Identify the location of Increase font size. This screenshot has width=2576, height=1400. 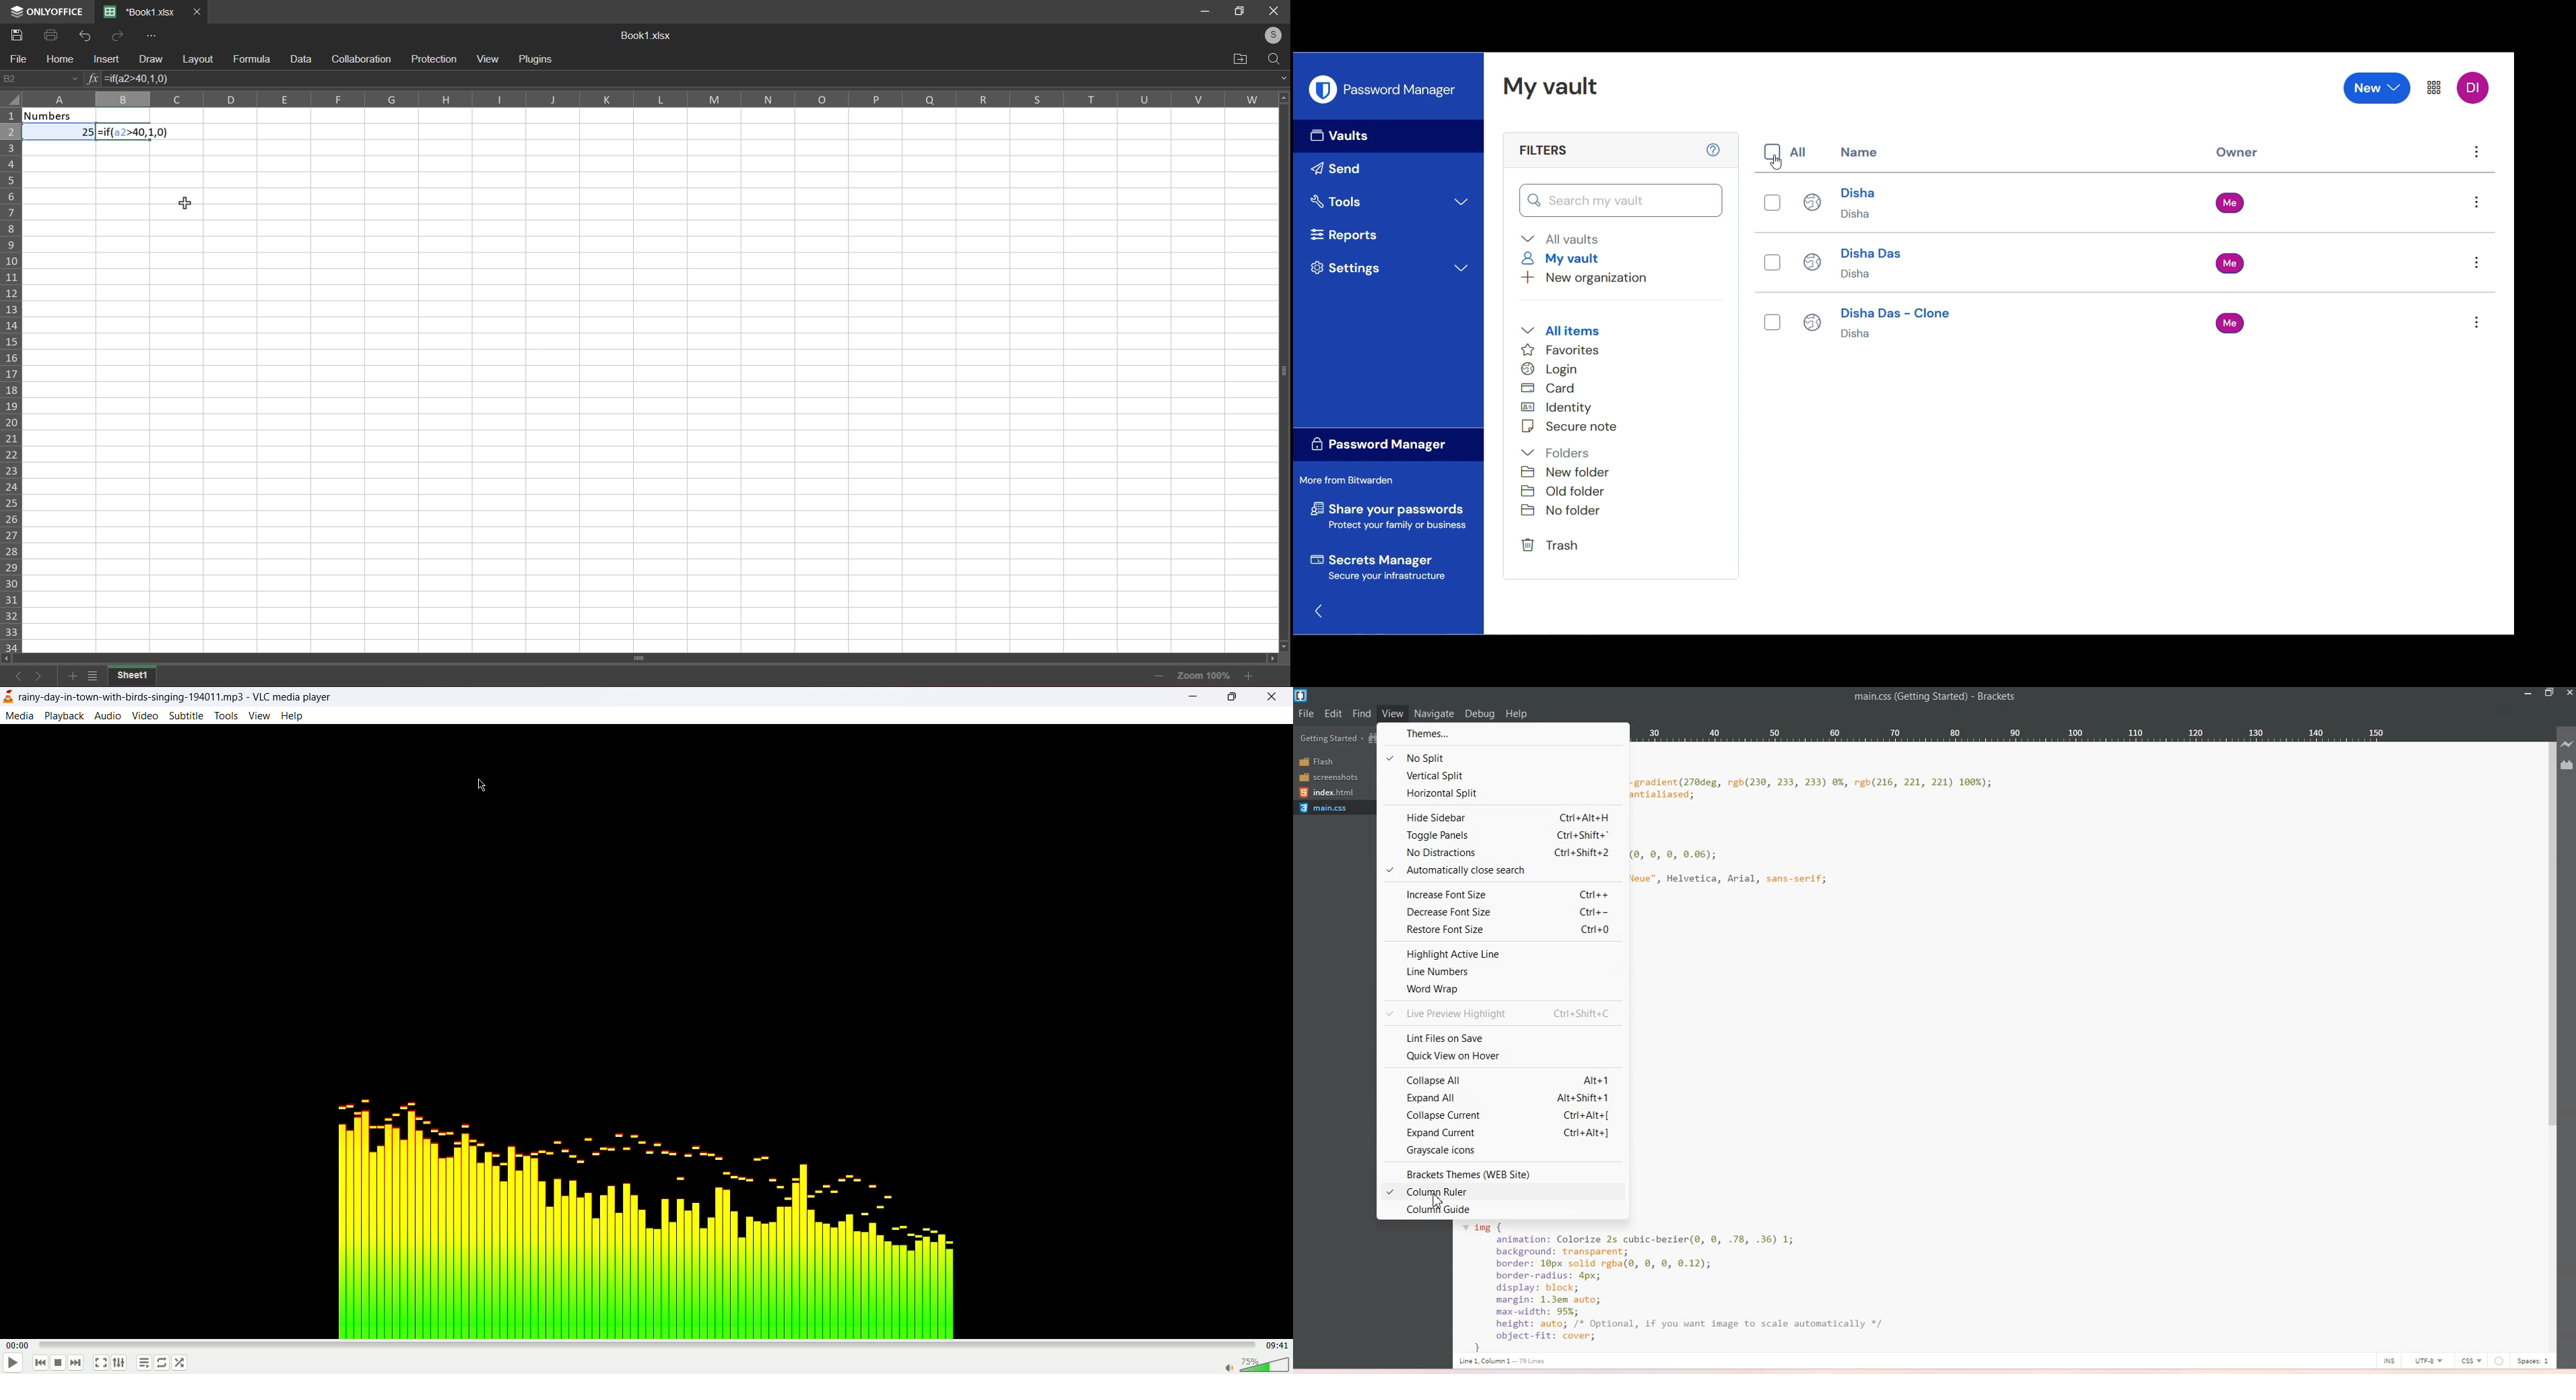
(1503, 894).